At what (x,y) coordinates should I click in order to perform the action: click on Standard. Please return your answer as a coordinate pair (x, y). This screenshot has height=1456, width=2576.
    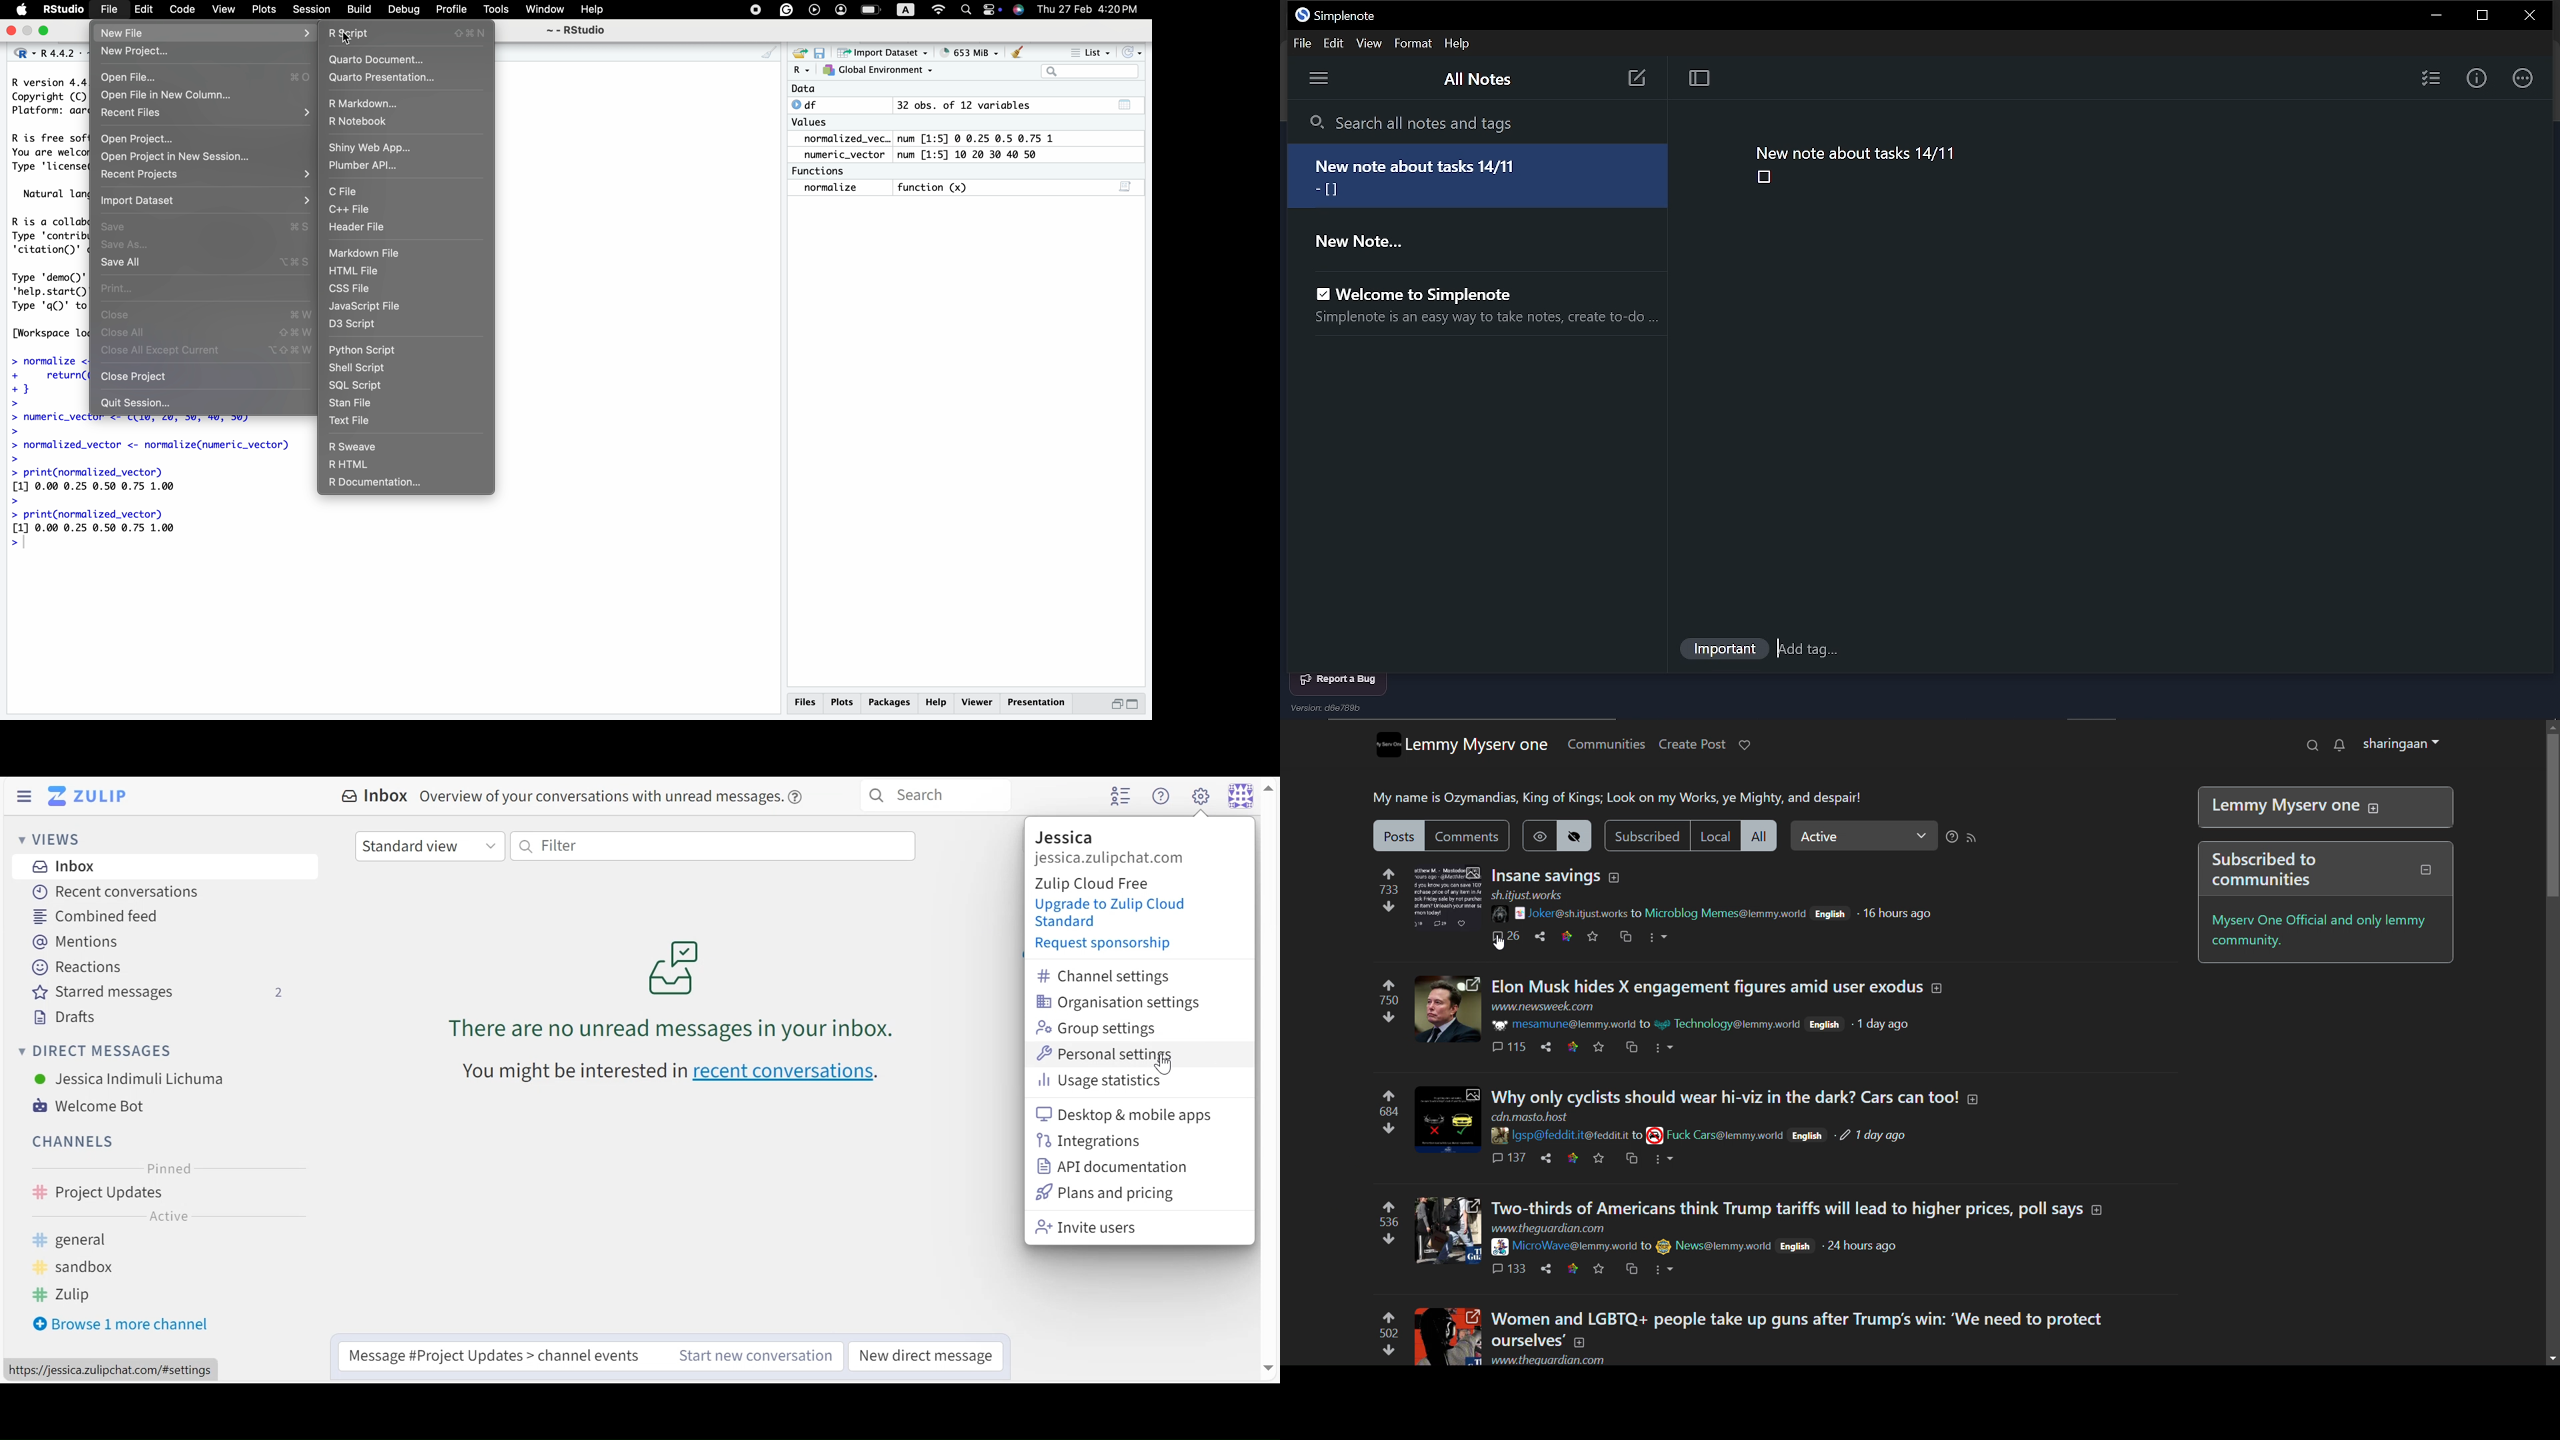
    Looking at the image, I should click on (1066, 923).